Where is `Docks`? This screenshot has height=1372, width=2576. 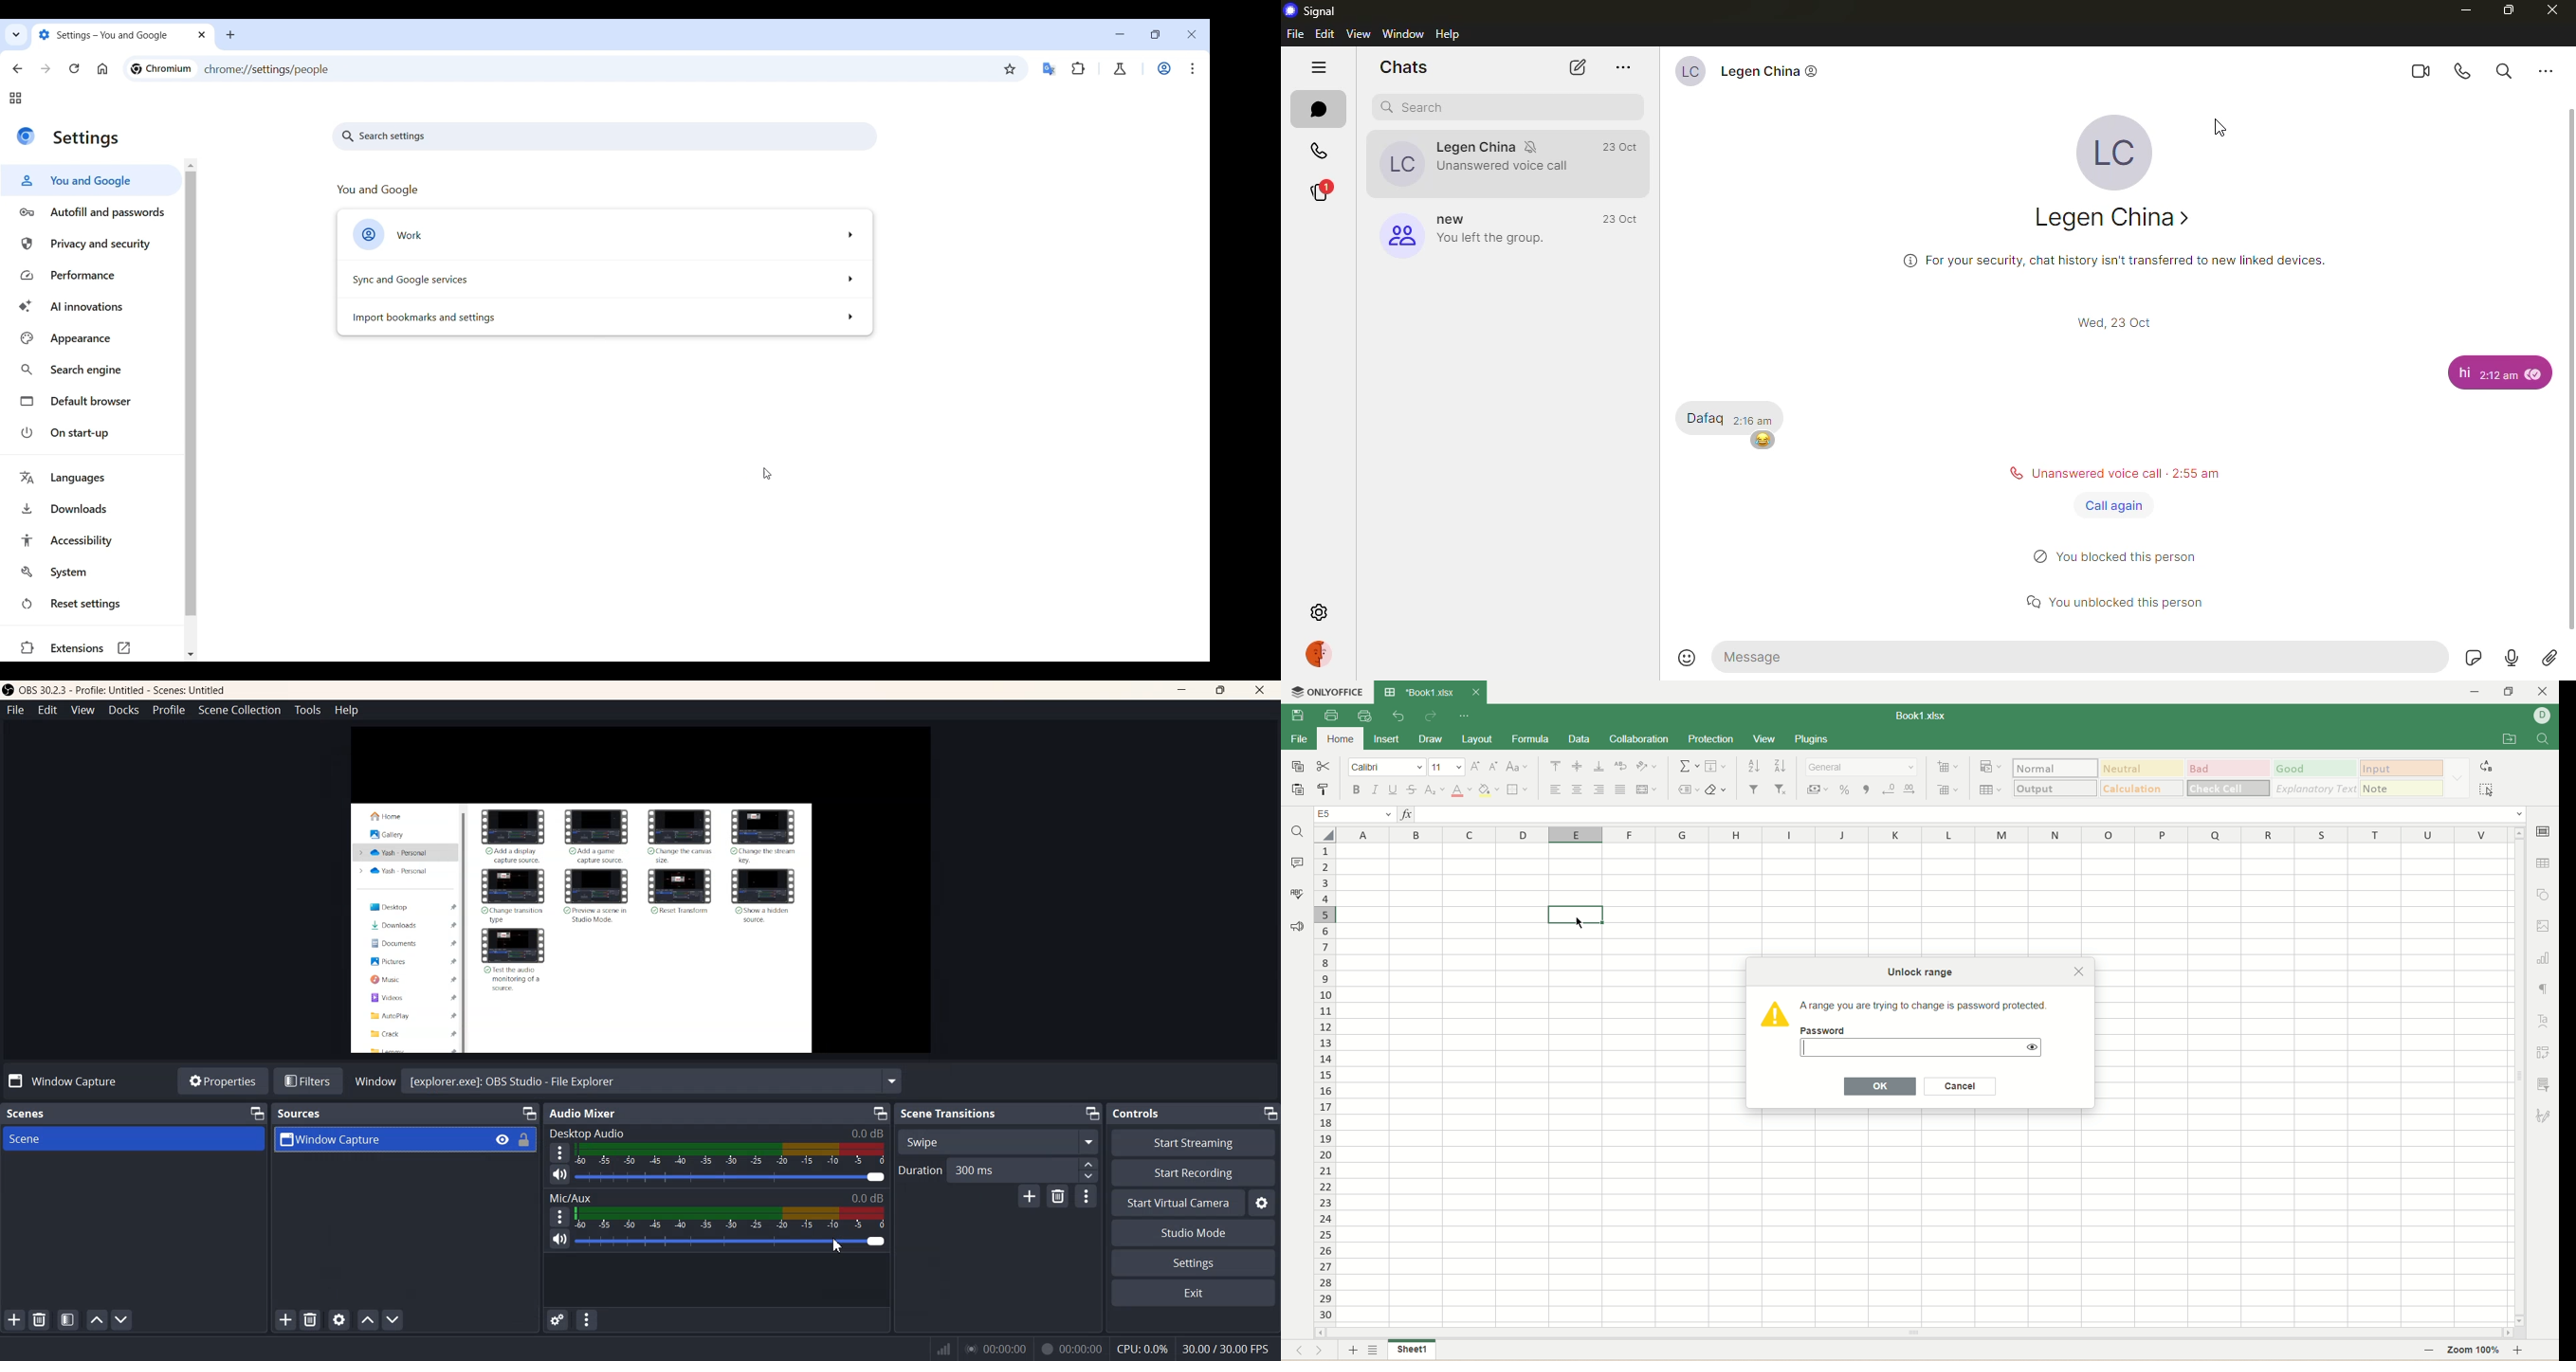 Docks is located at coordinates (124, 711).